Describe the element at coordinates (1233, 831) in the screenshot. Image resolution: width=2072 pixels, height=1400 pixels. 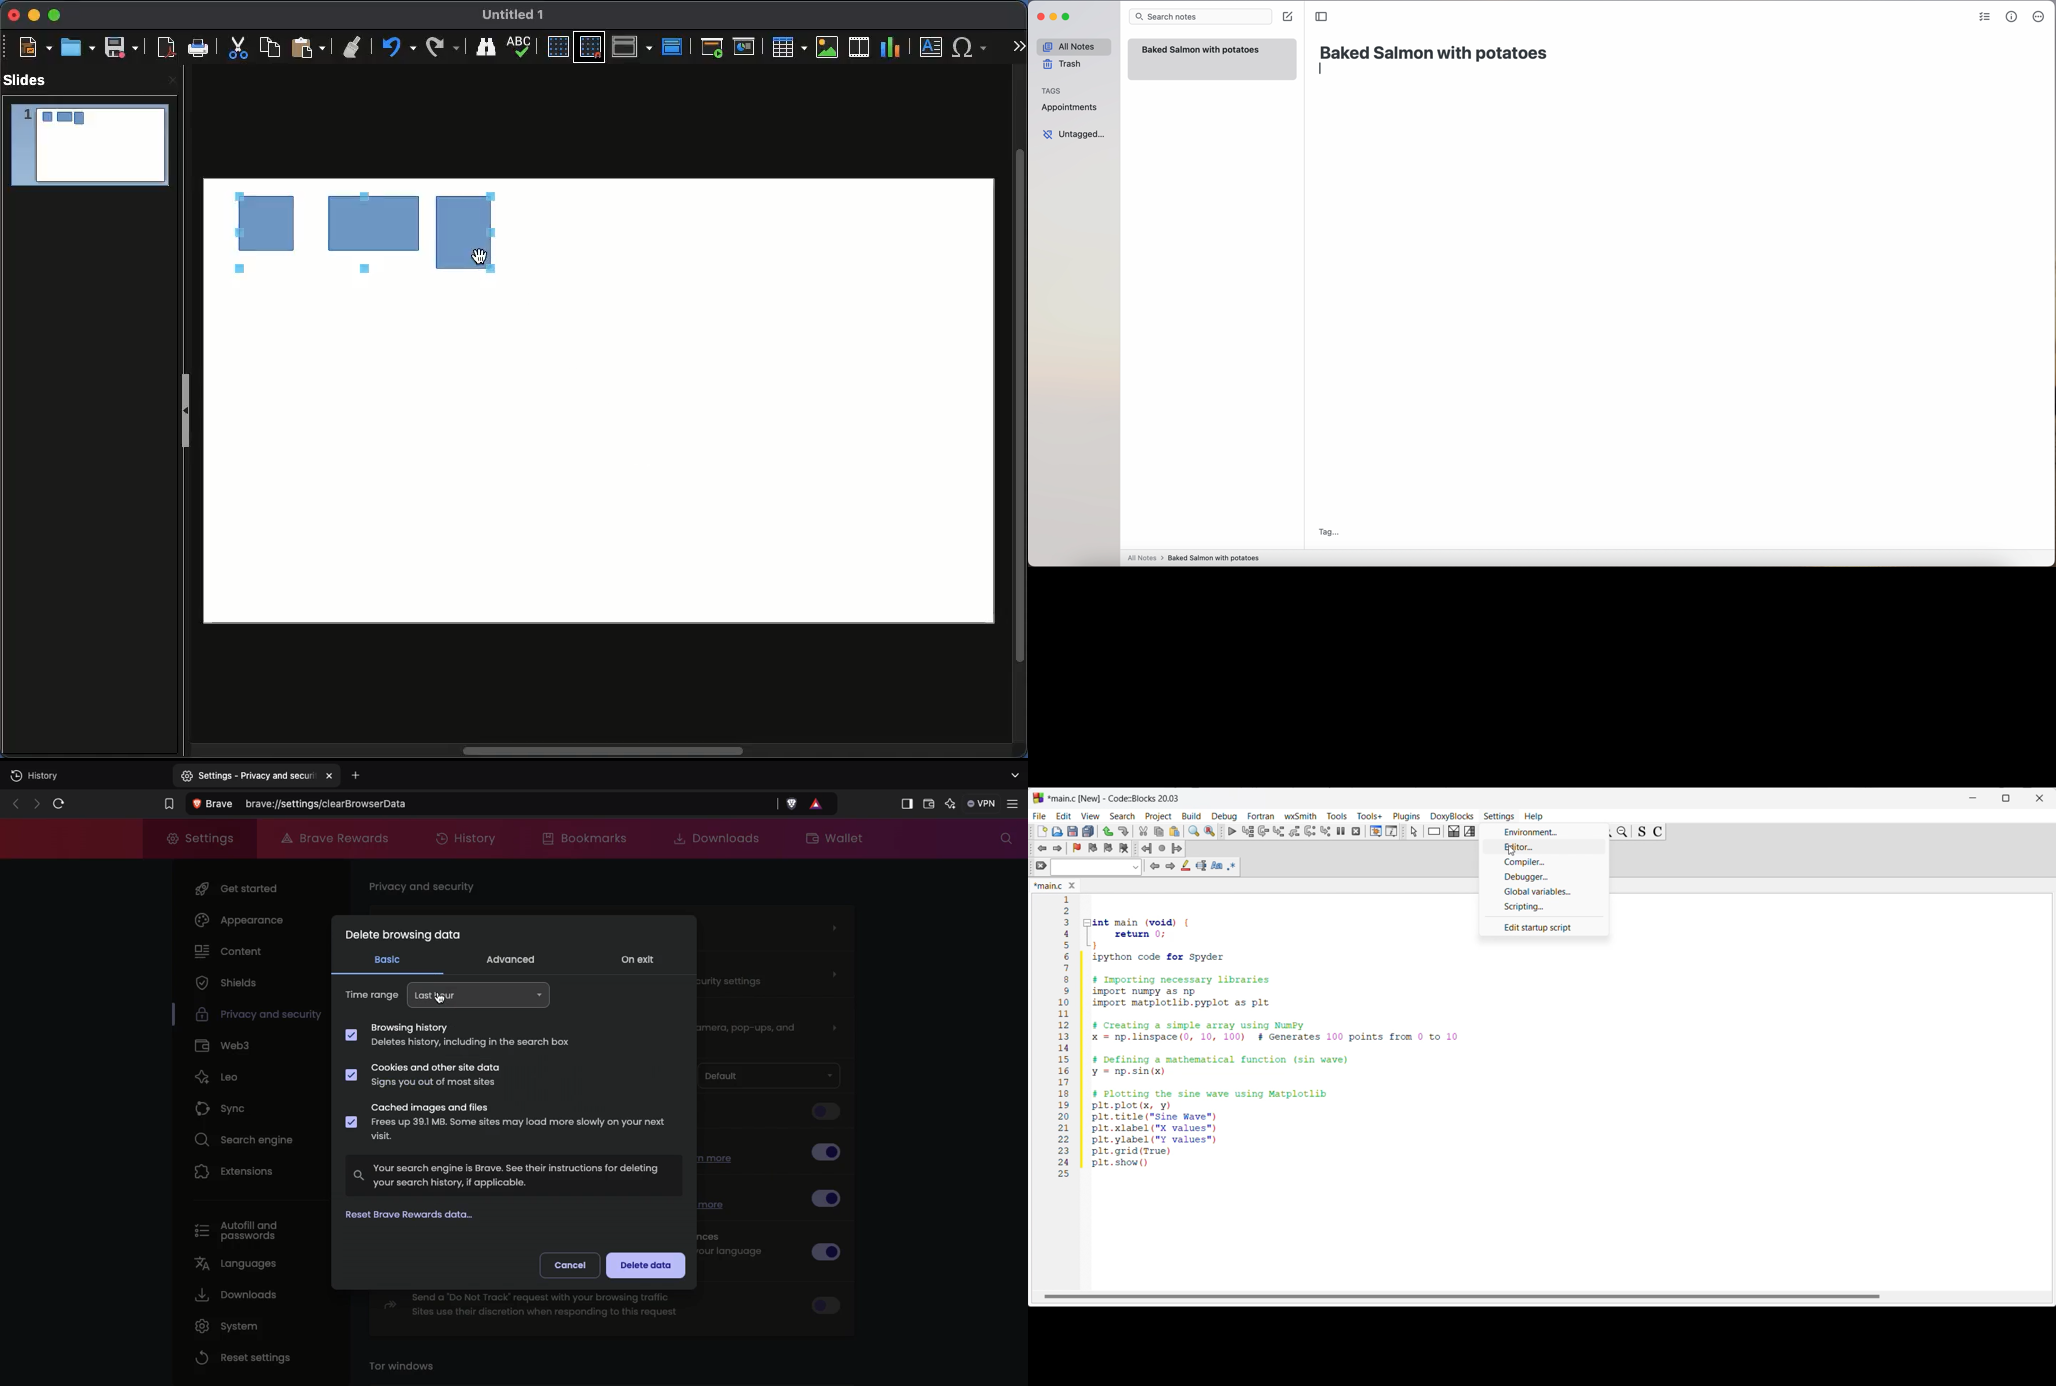
I see `Debug/Continue` at that location.